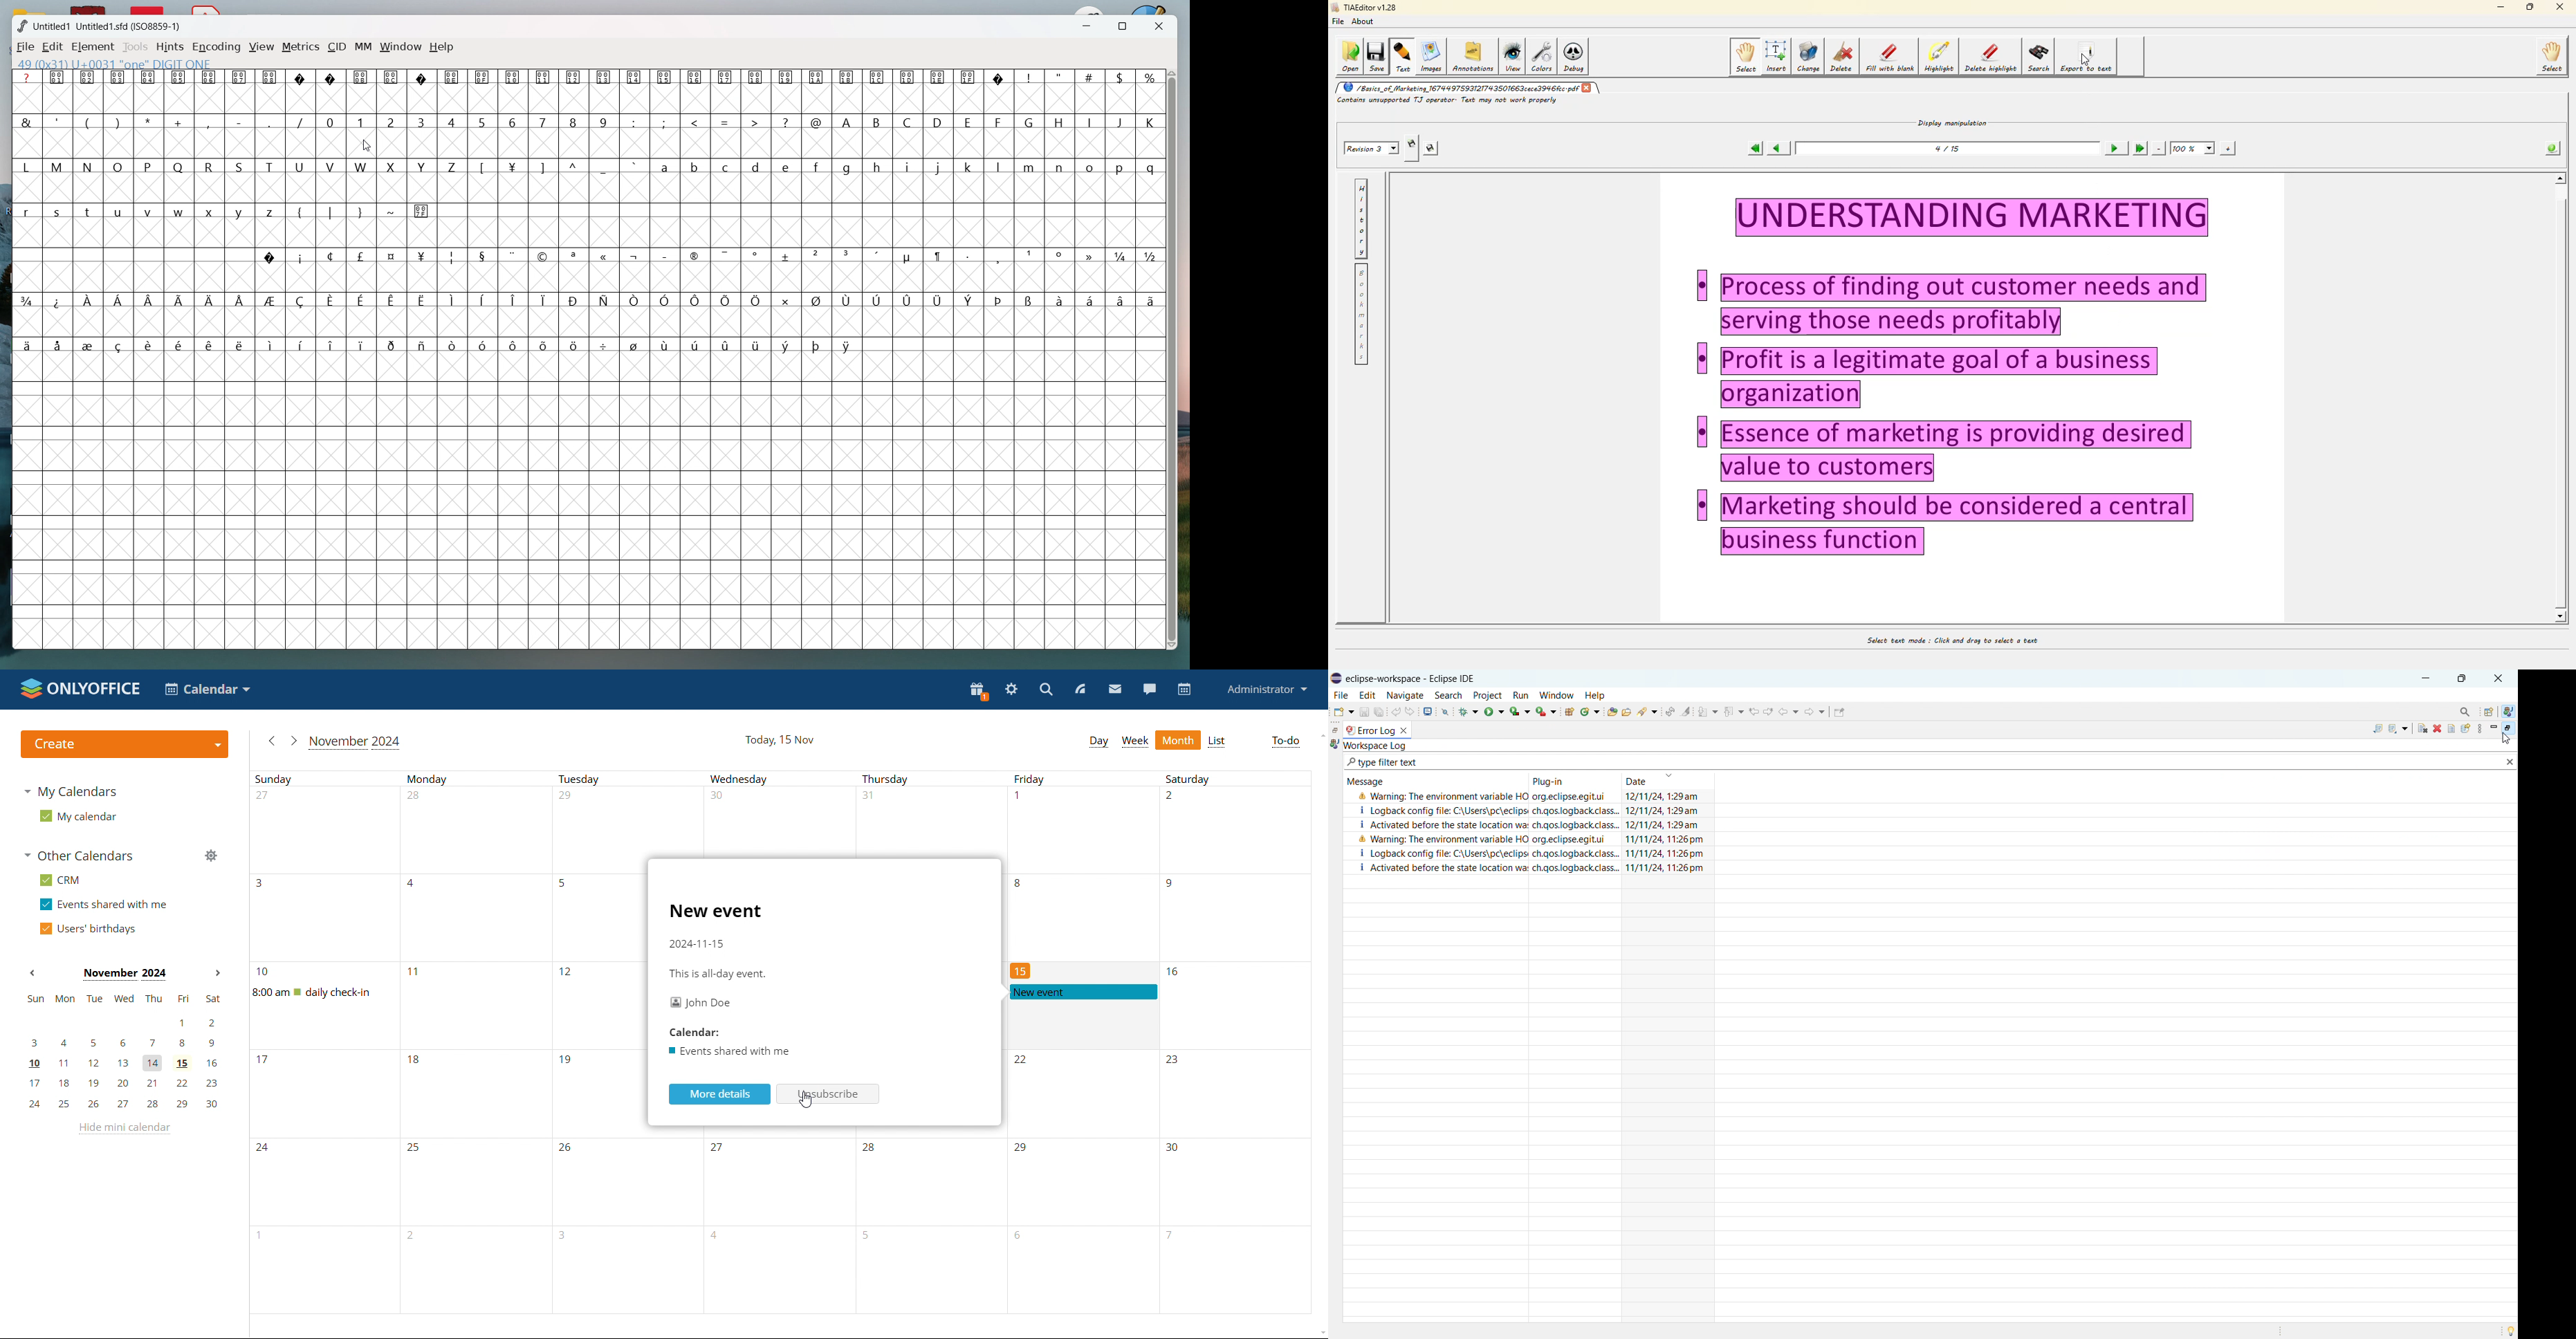  What do you see at coordinates (242, 299) in the screenshot?
I see `symbol` at bounding box center [242, 299].